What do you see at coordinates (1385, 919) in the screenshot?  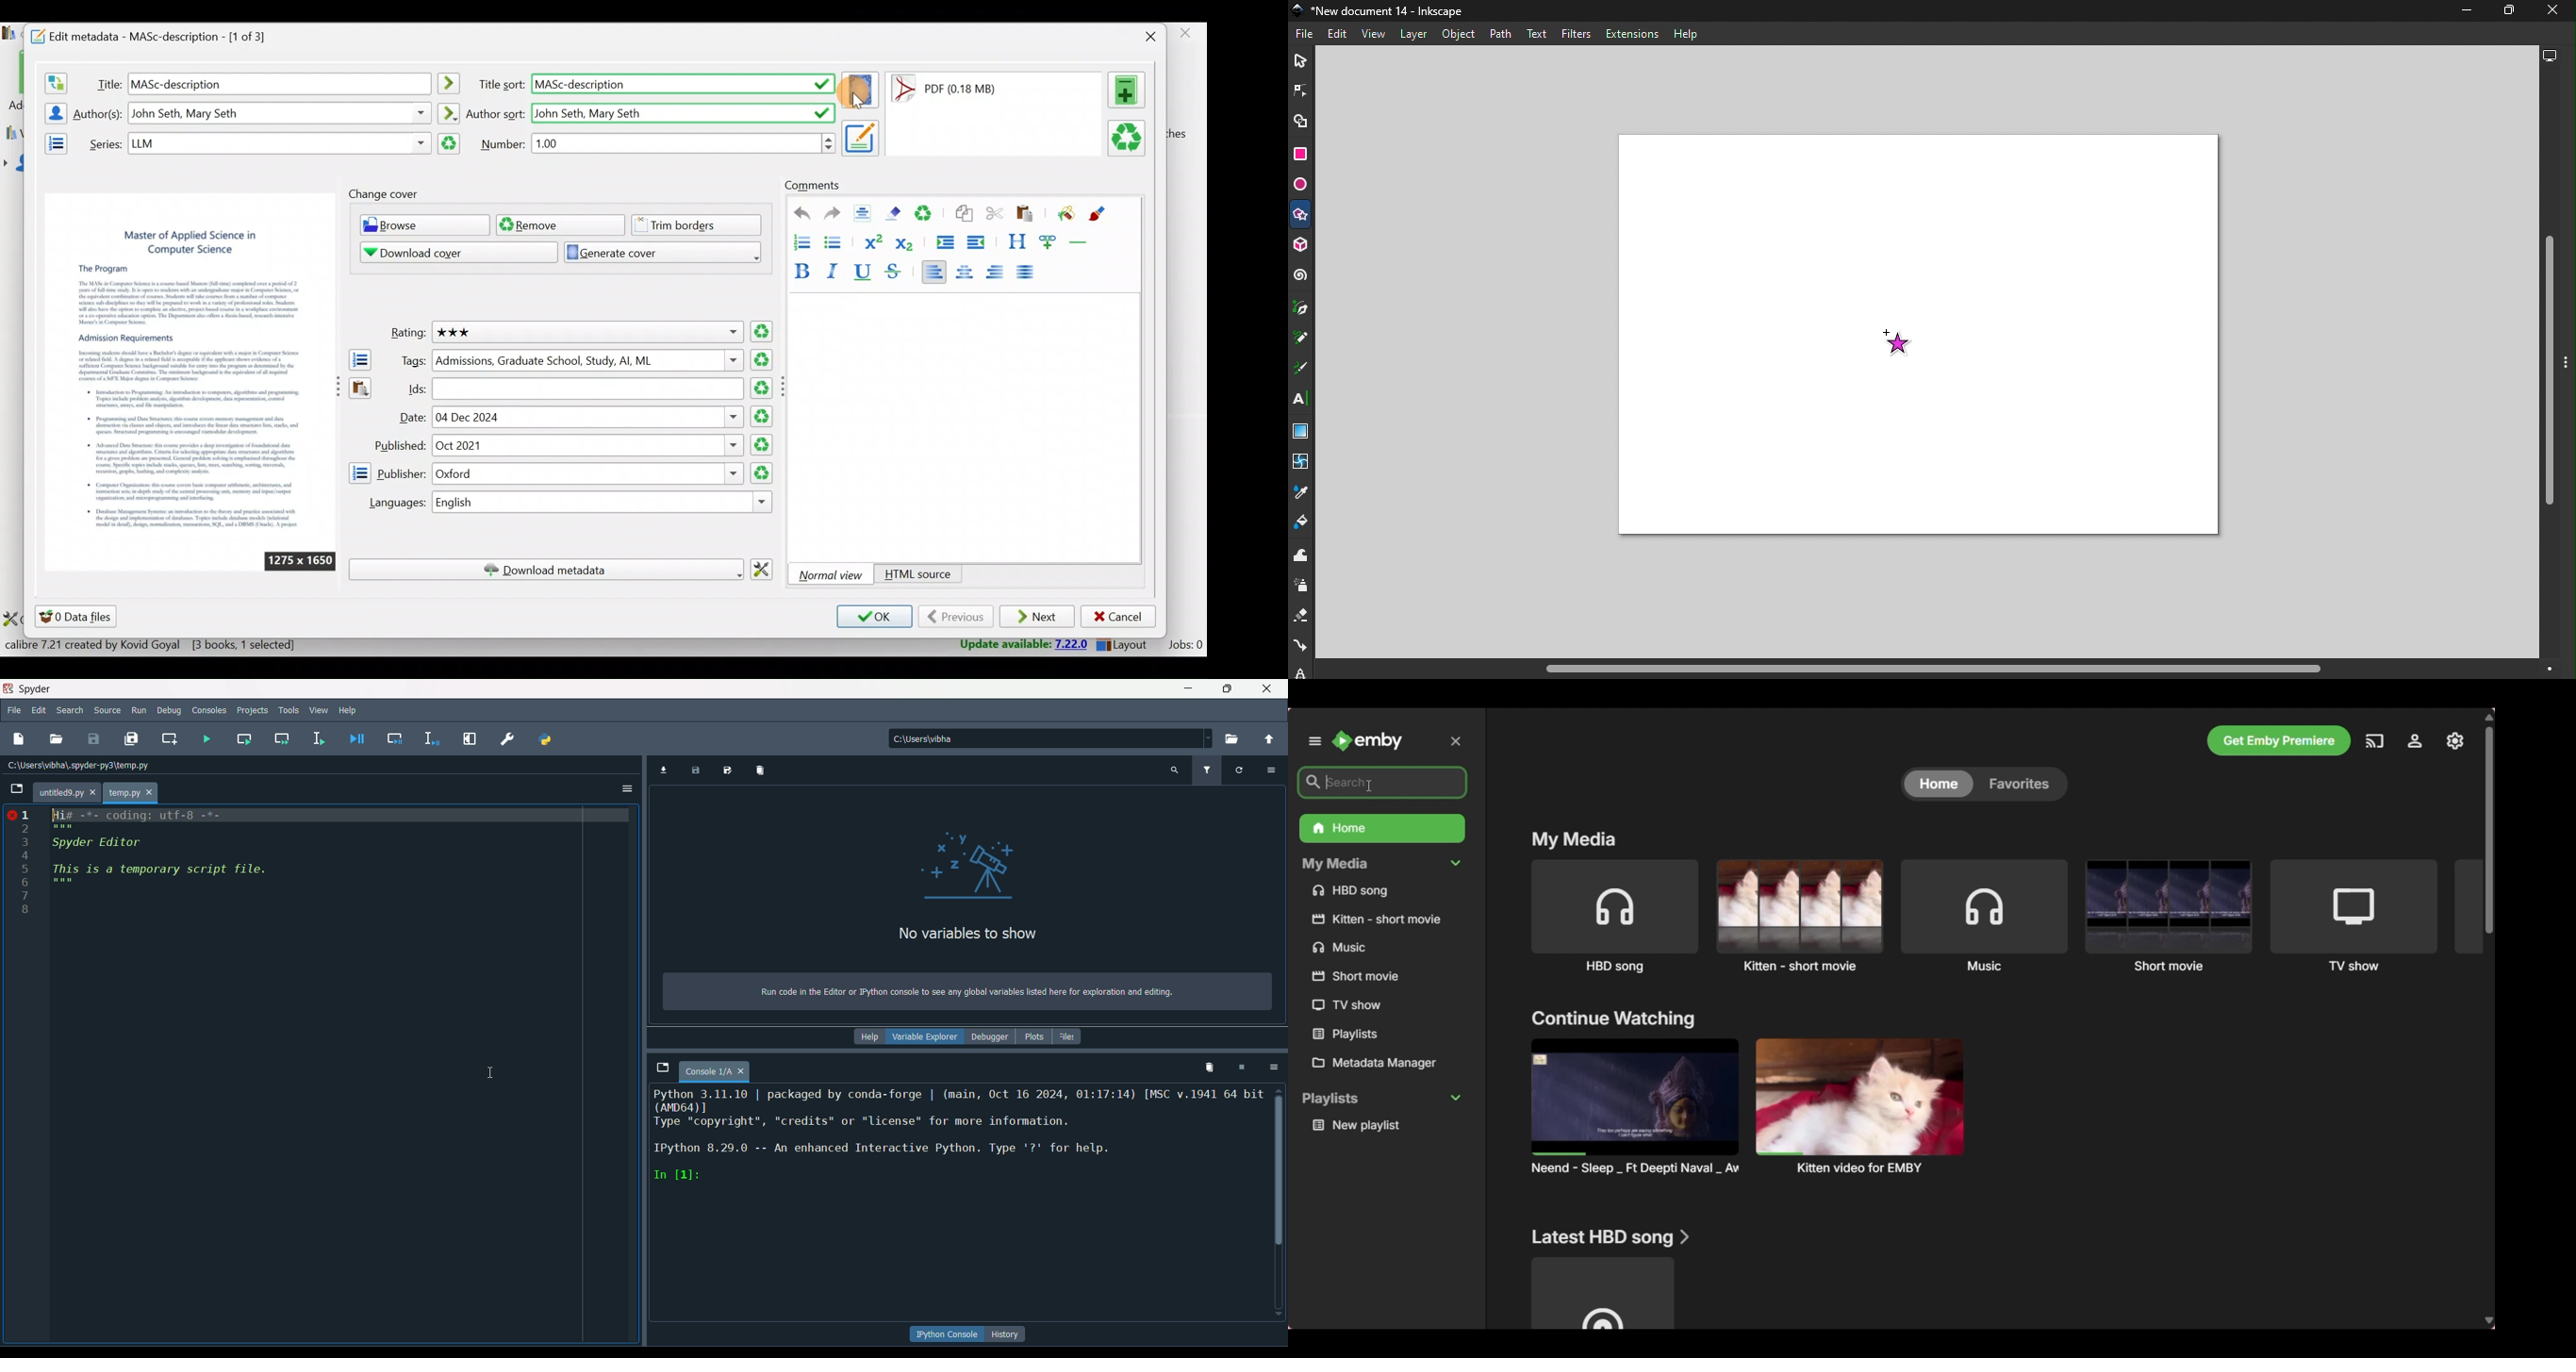 I see `` at bounding box center [1385, 919].